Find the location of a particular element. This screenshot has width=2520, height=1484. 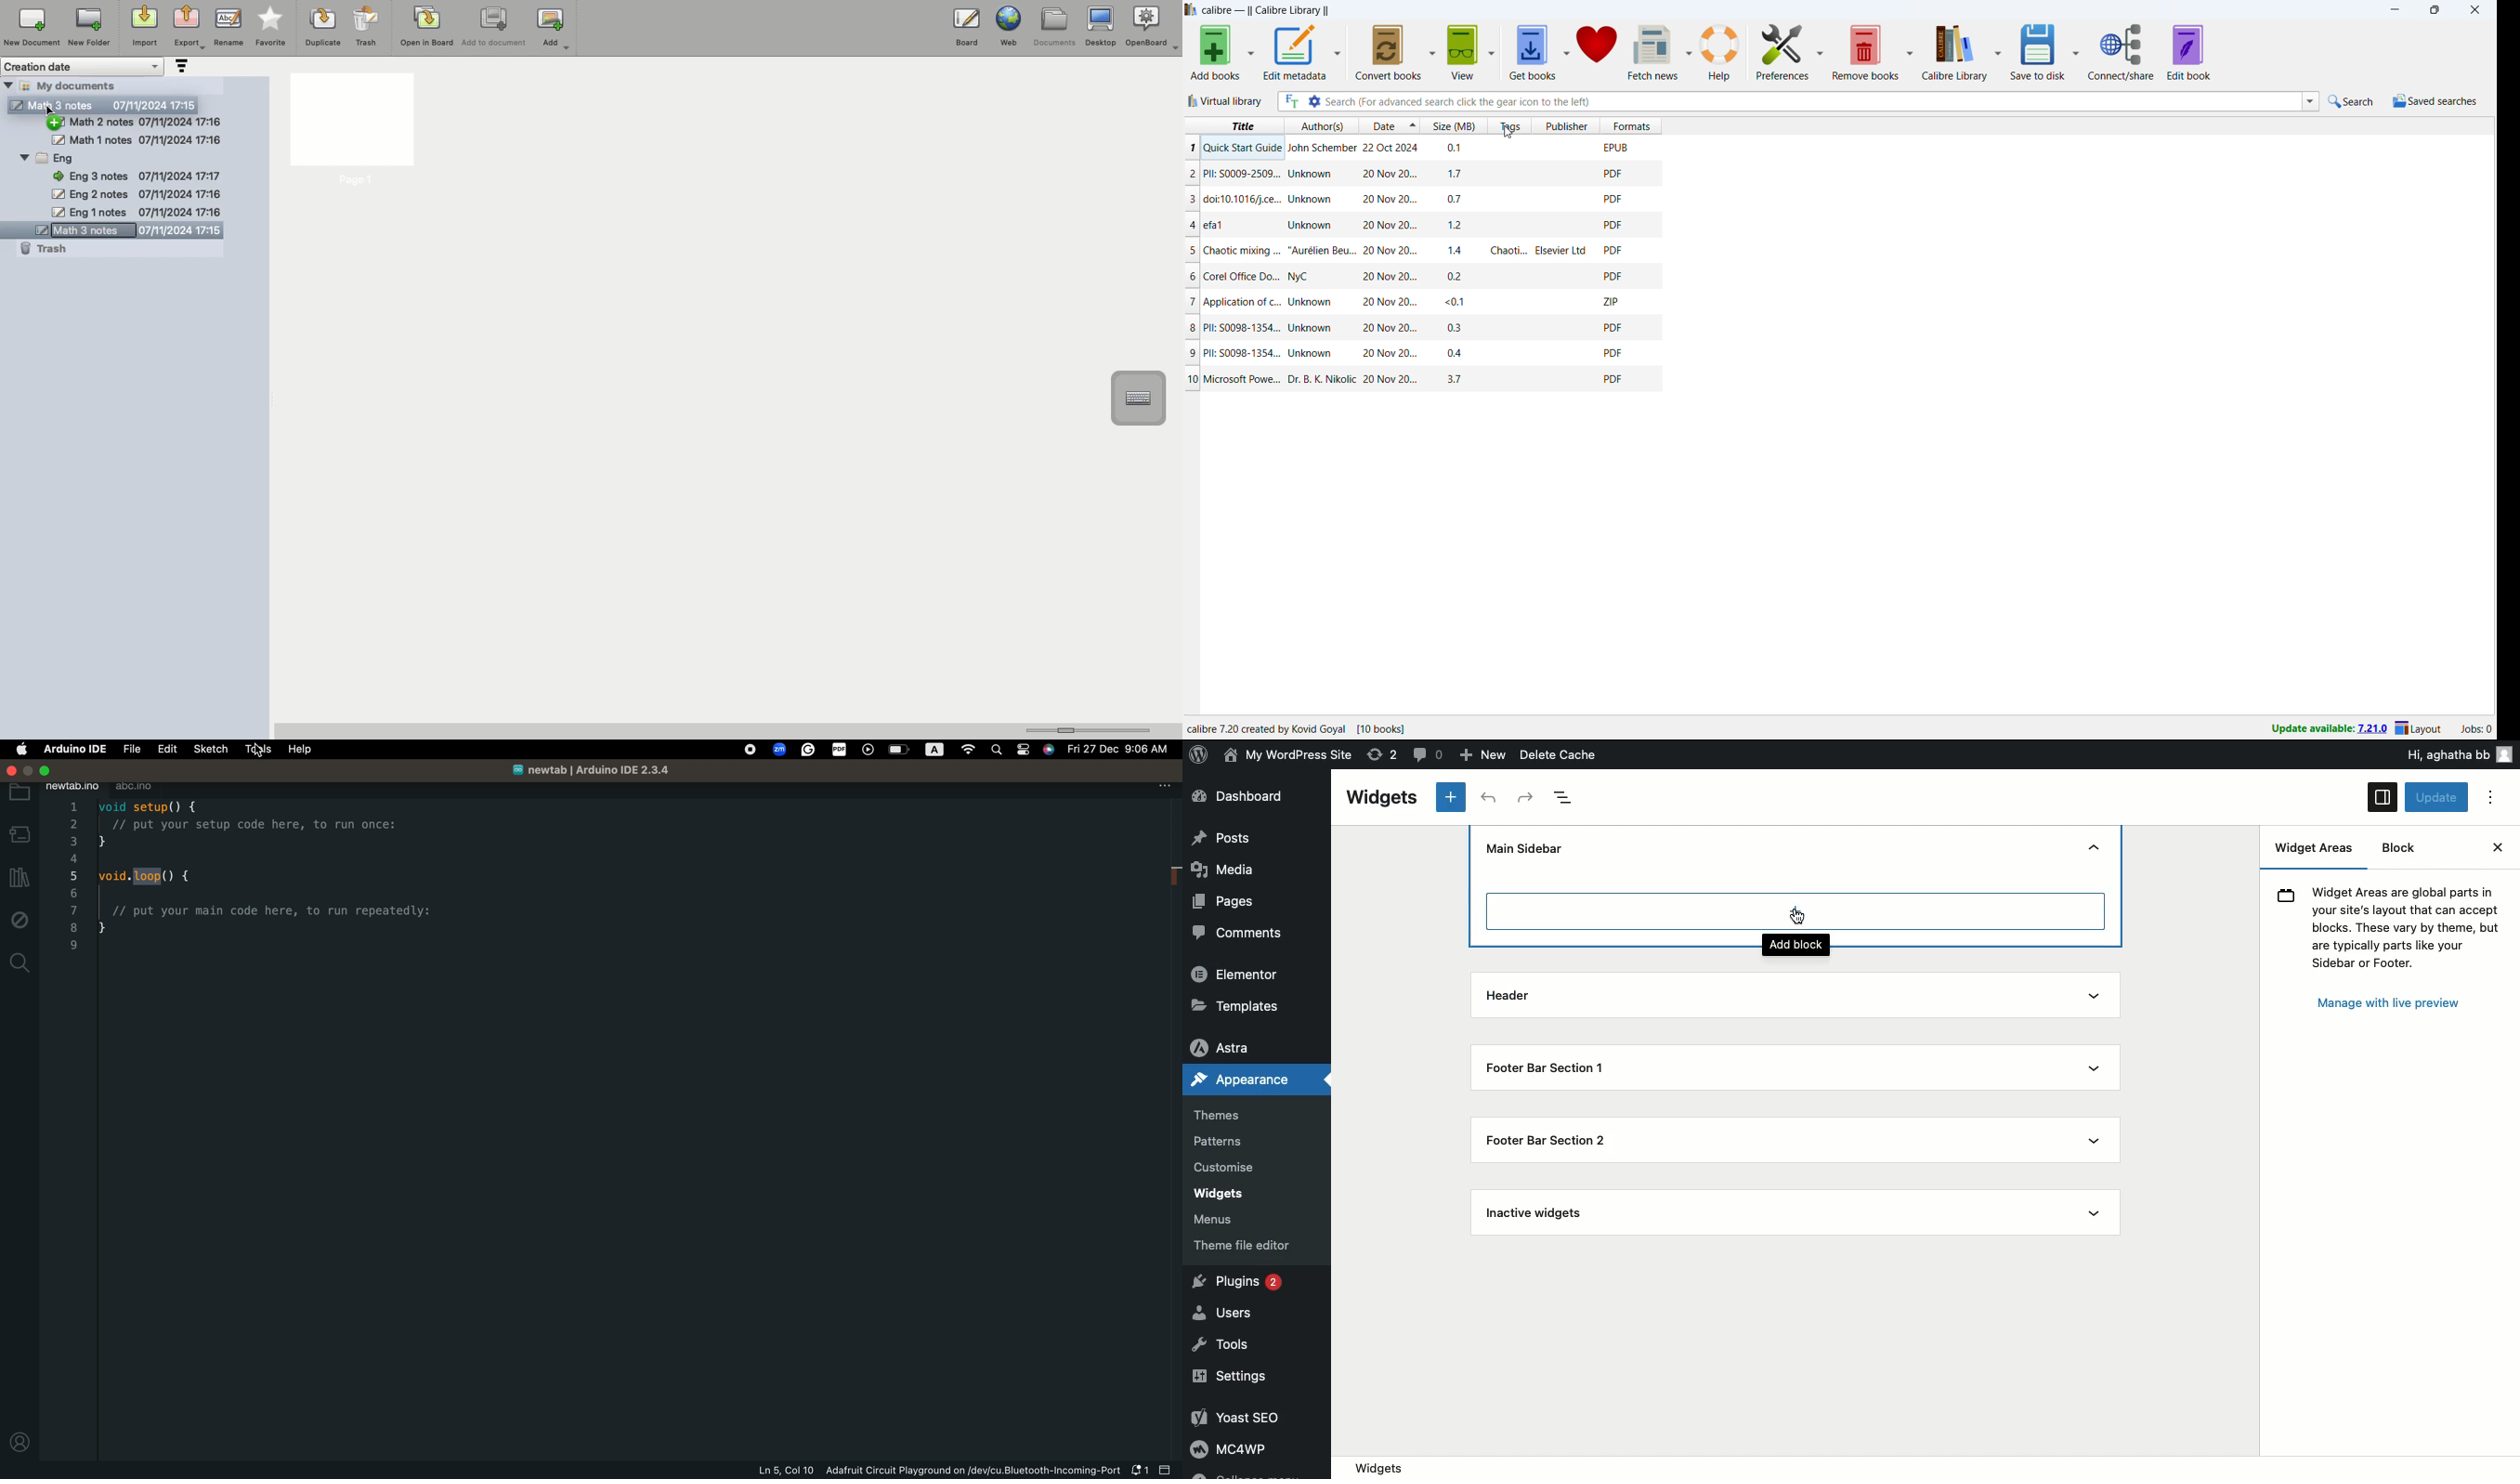

A is located at coordinates (933, 750).